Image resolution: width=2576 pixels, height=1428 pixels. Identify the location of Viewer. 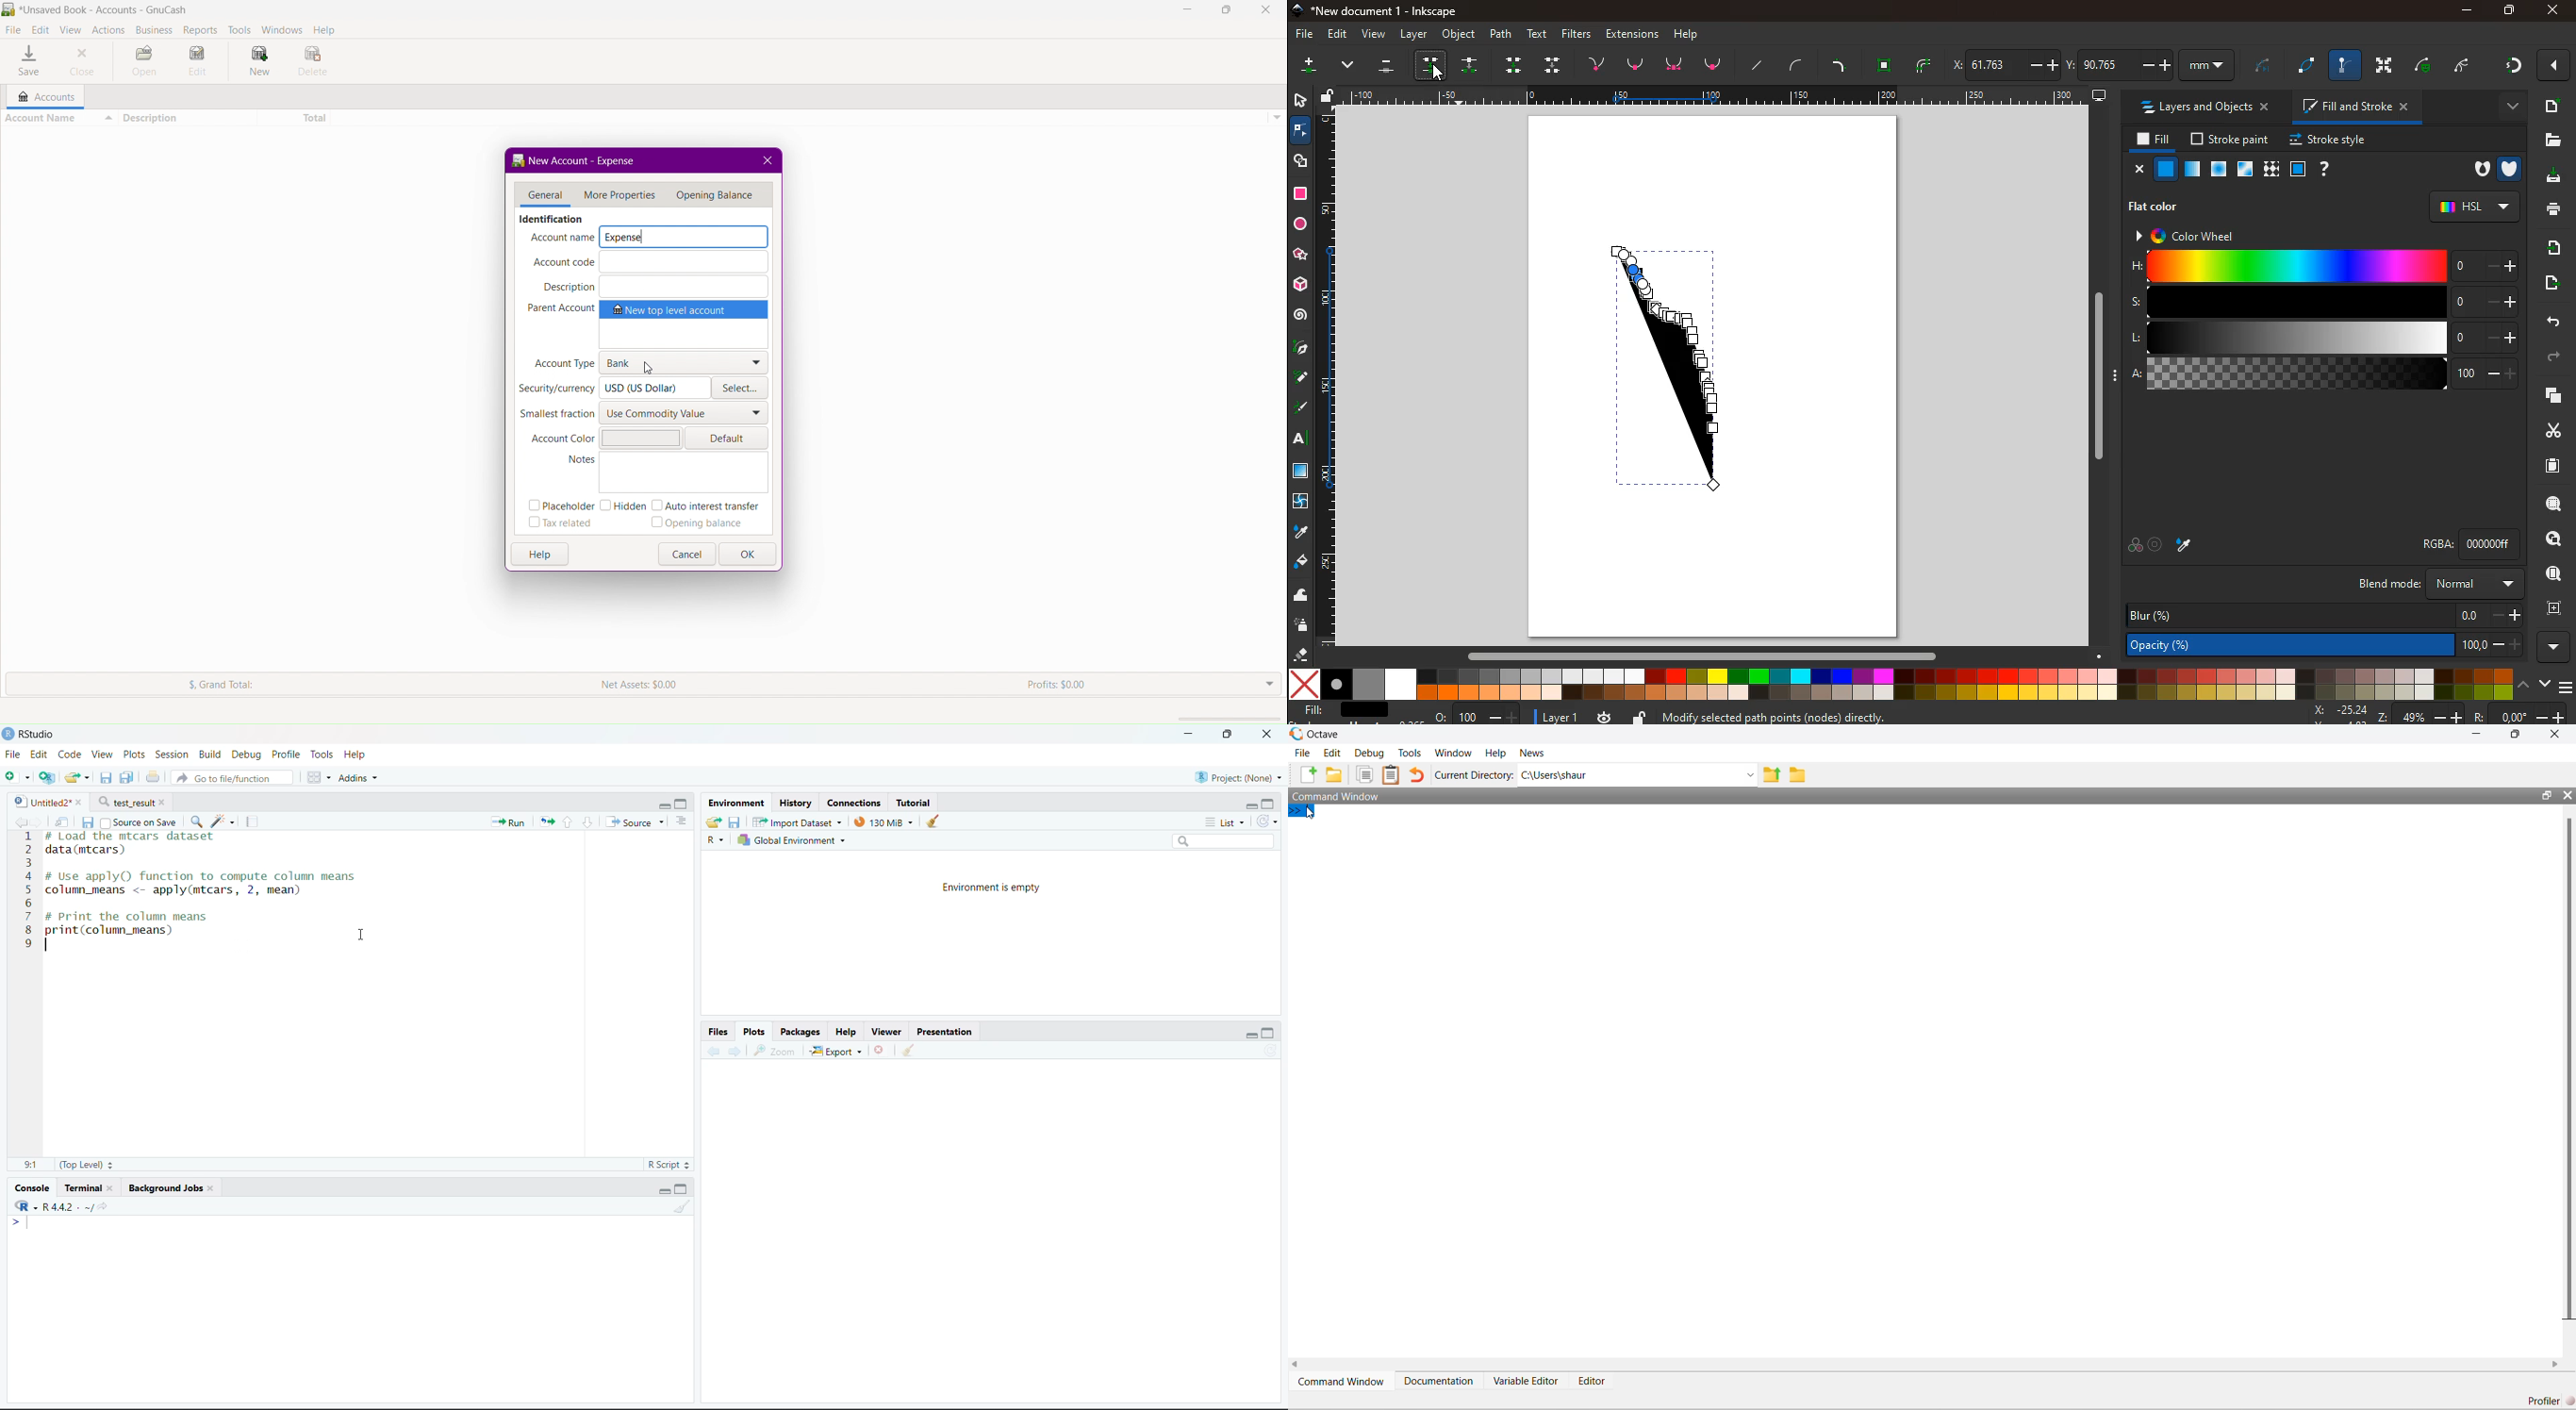
(885, 1028).